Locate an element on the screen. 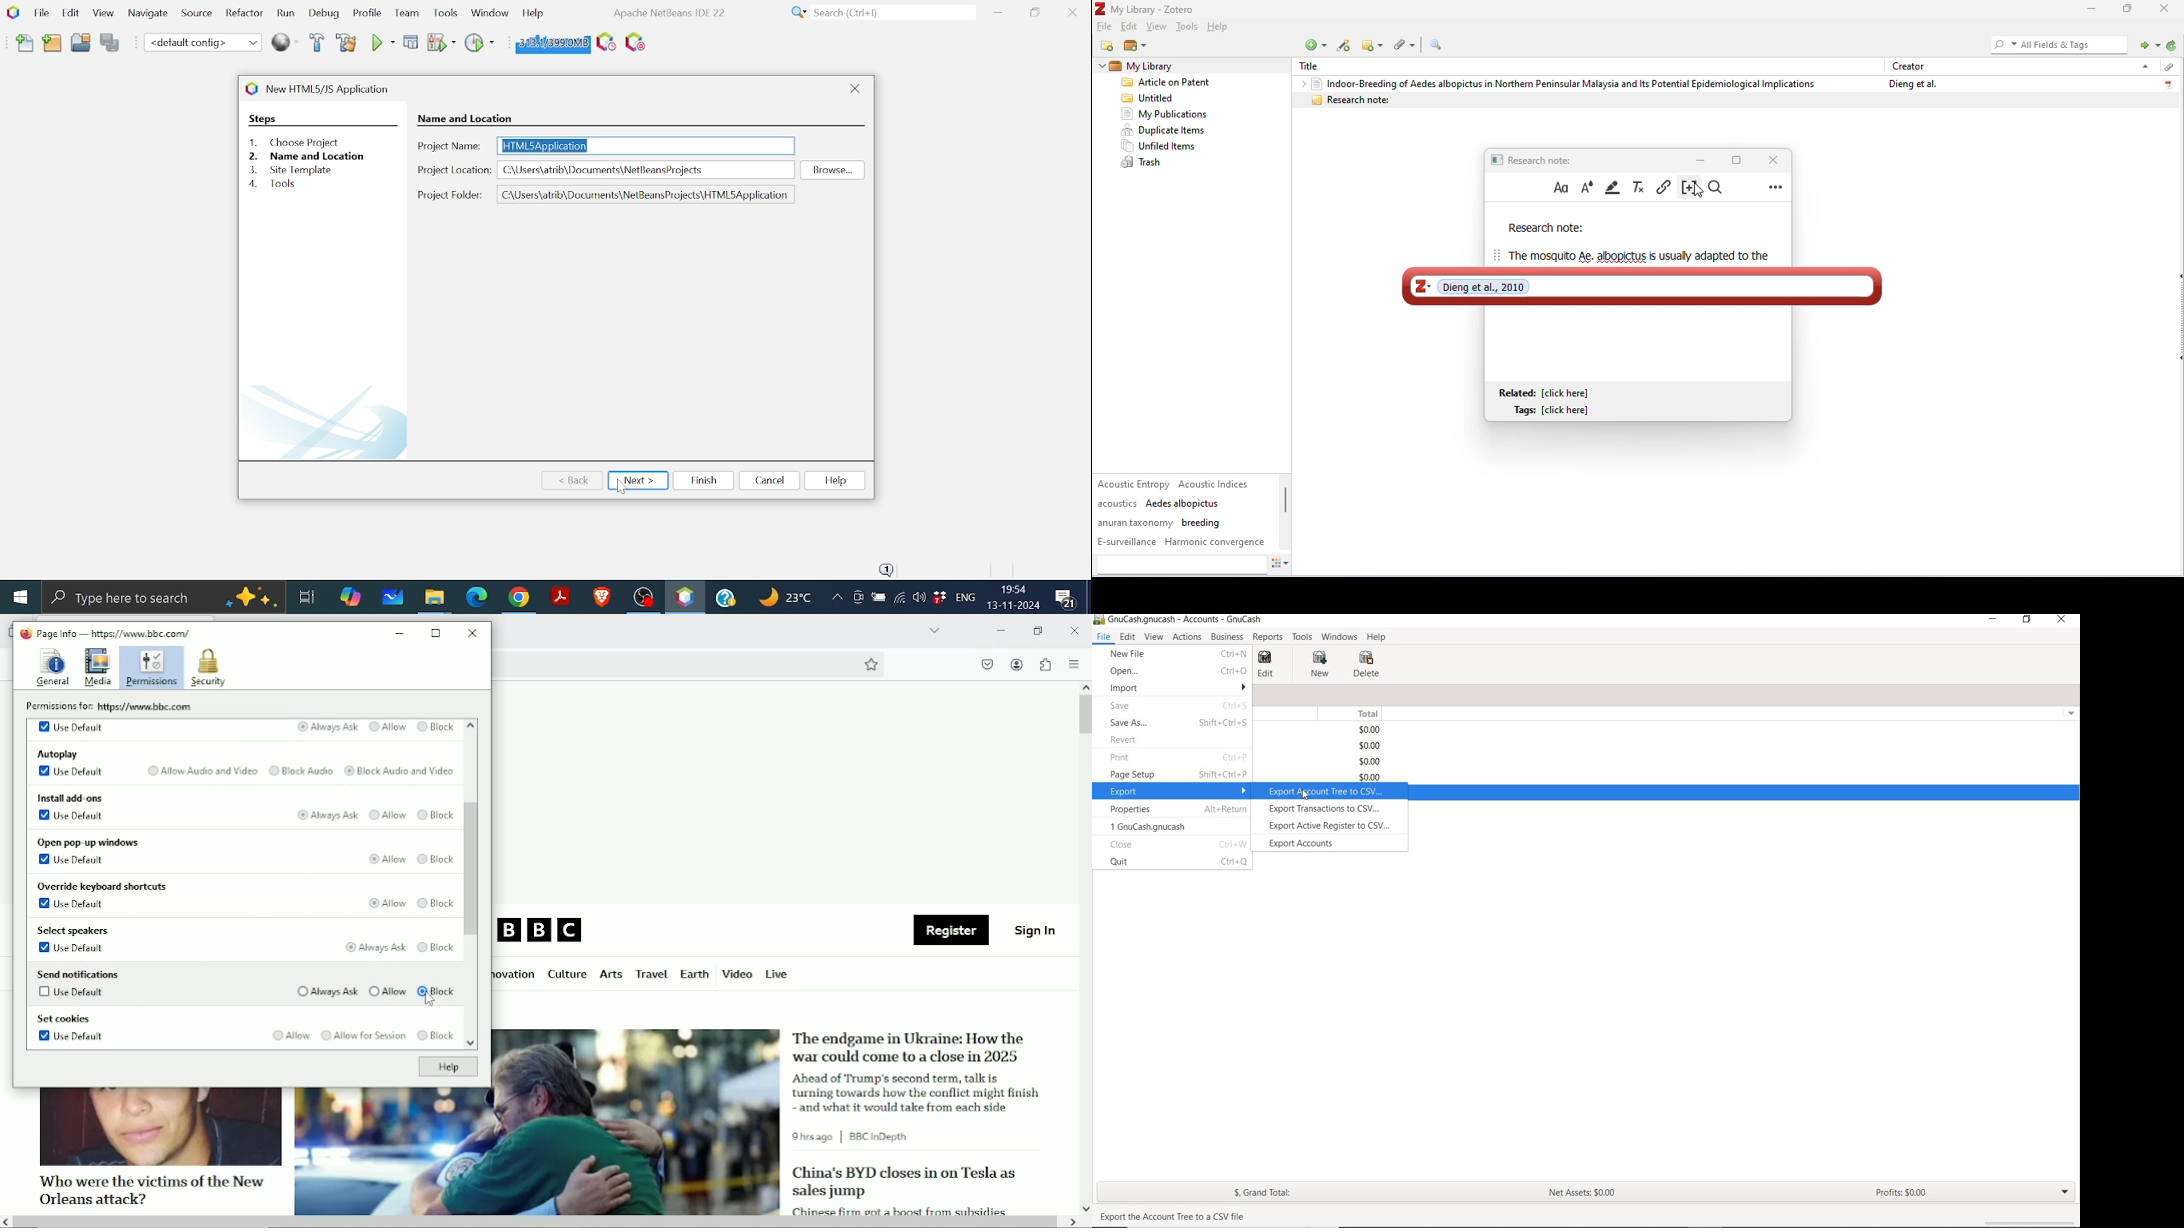  Export the Account Tree to a CSV file is located at coordinates (1171, 1216).